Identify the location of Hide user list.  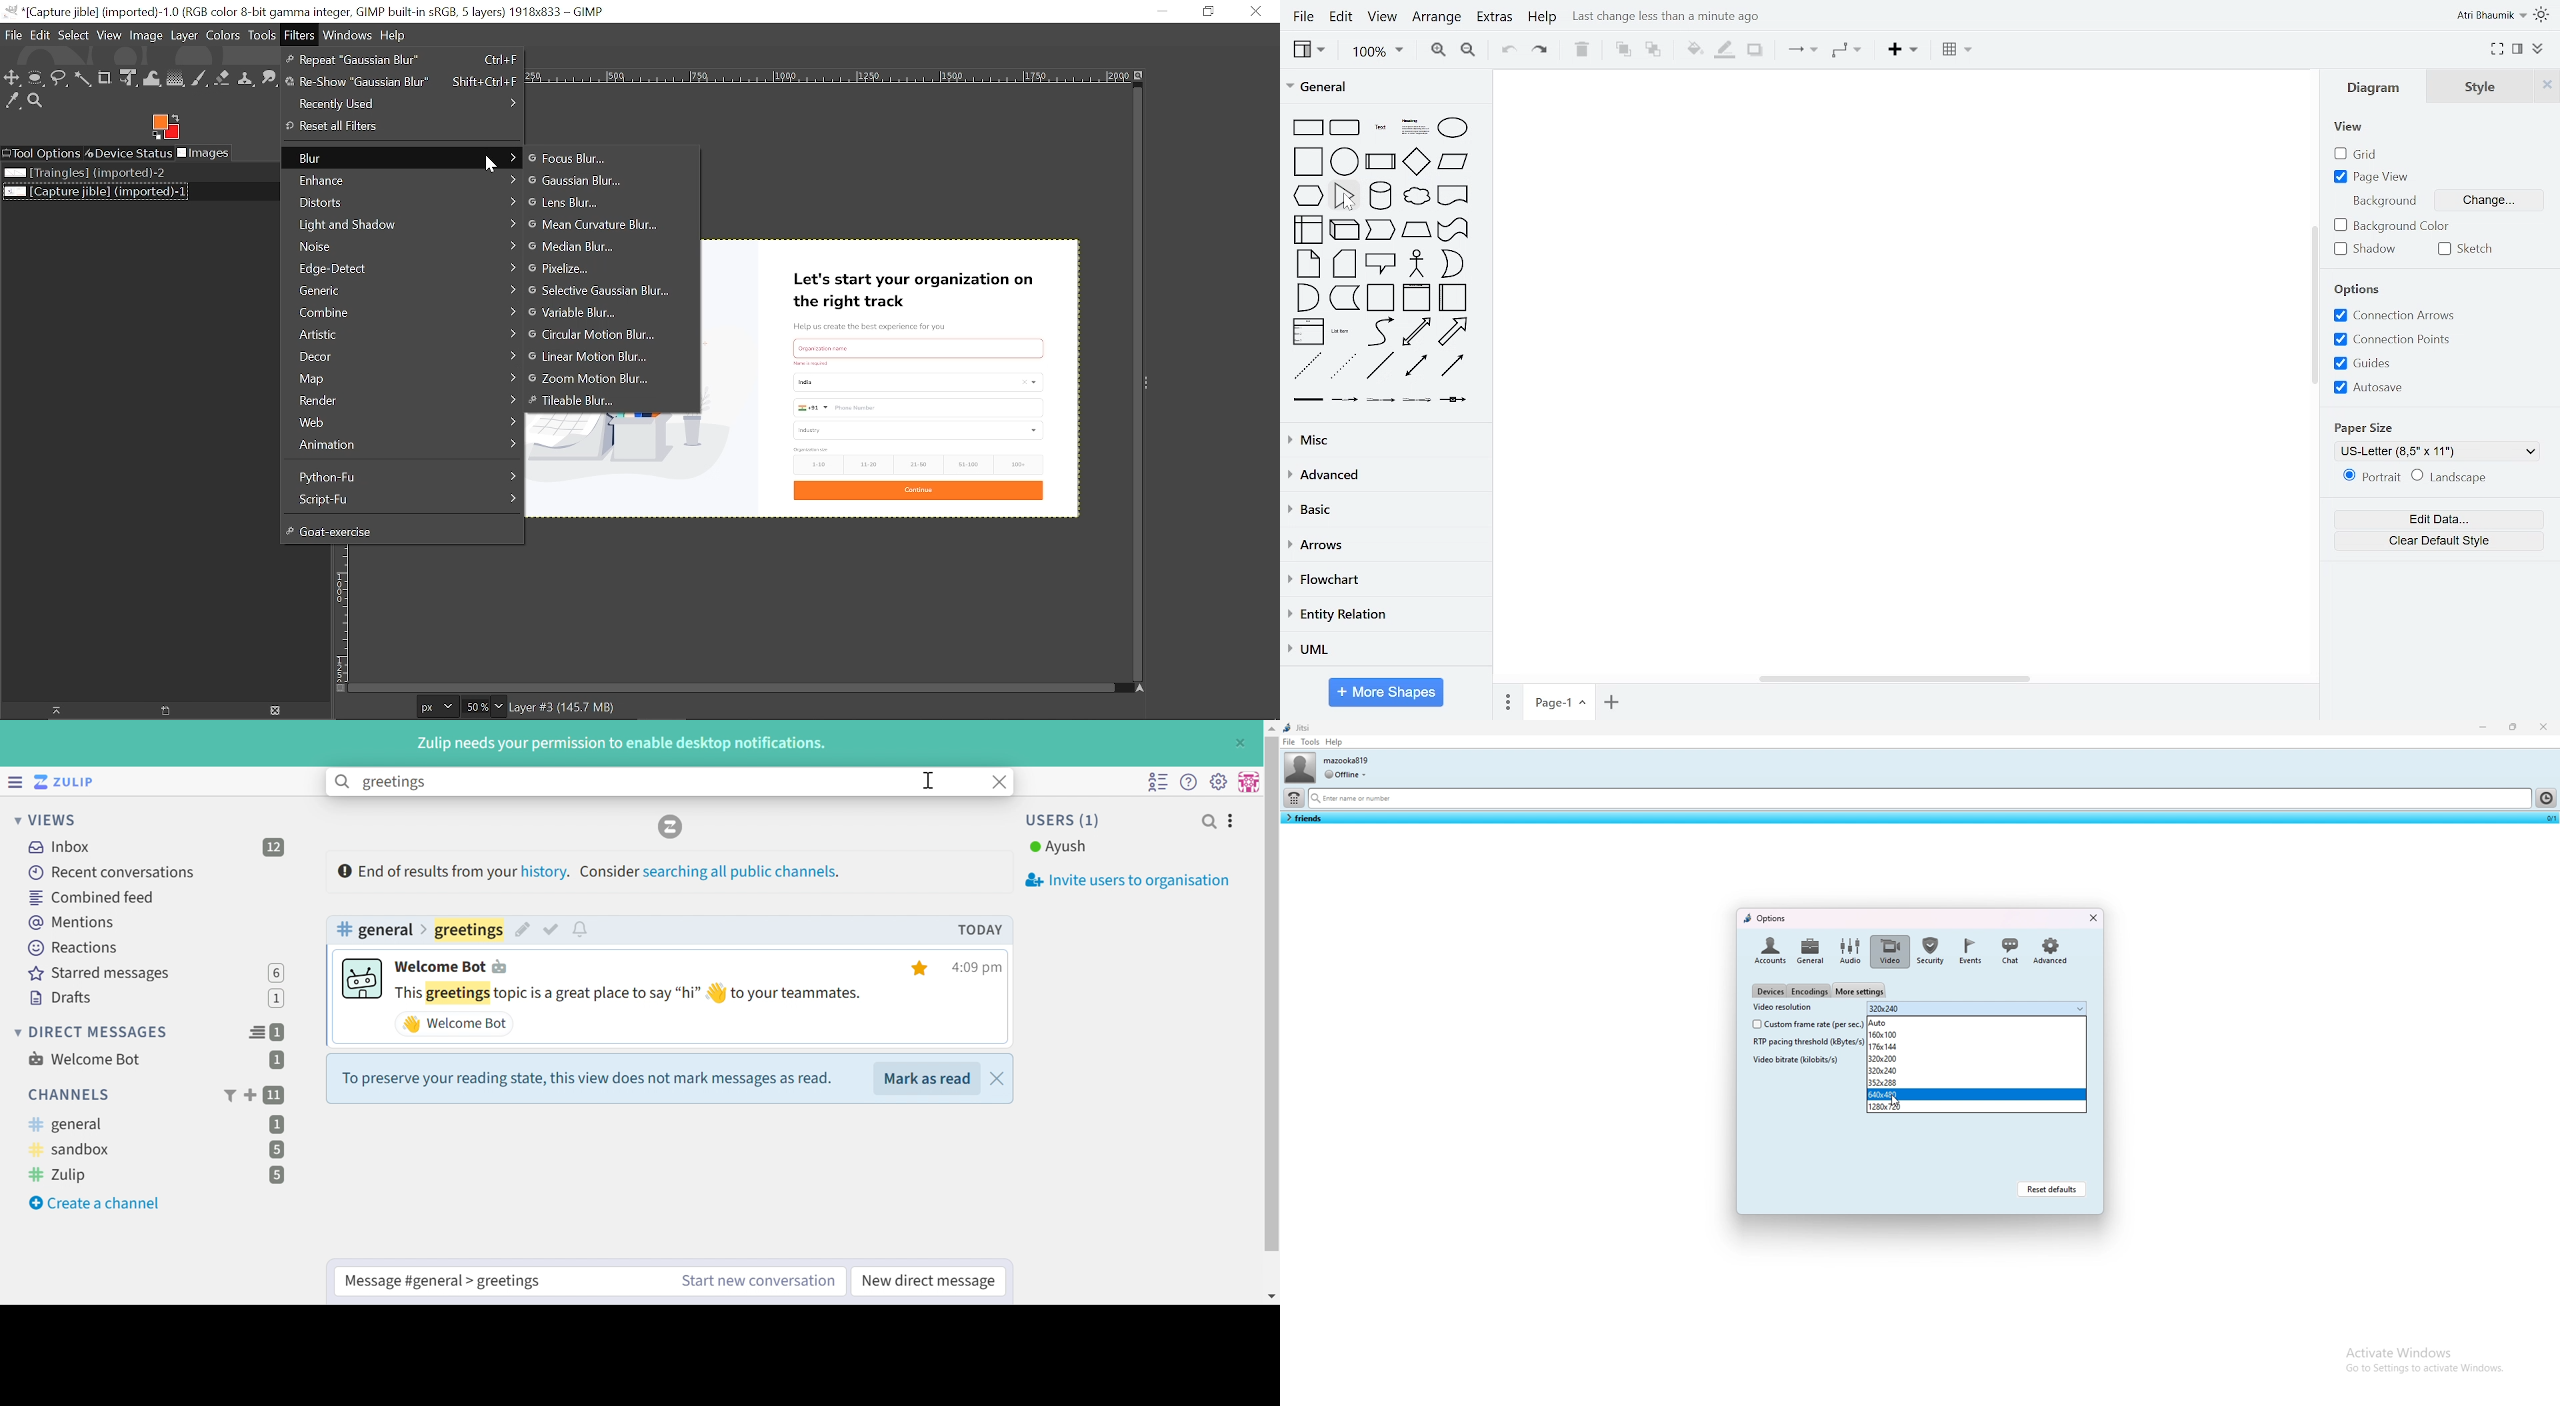
(1158, 783).